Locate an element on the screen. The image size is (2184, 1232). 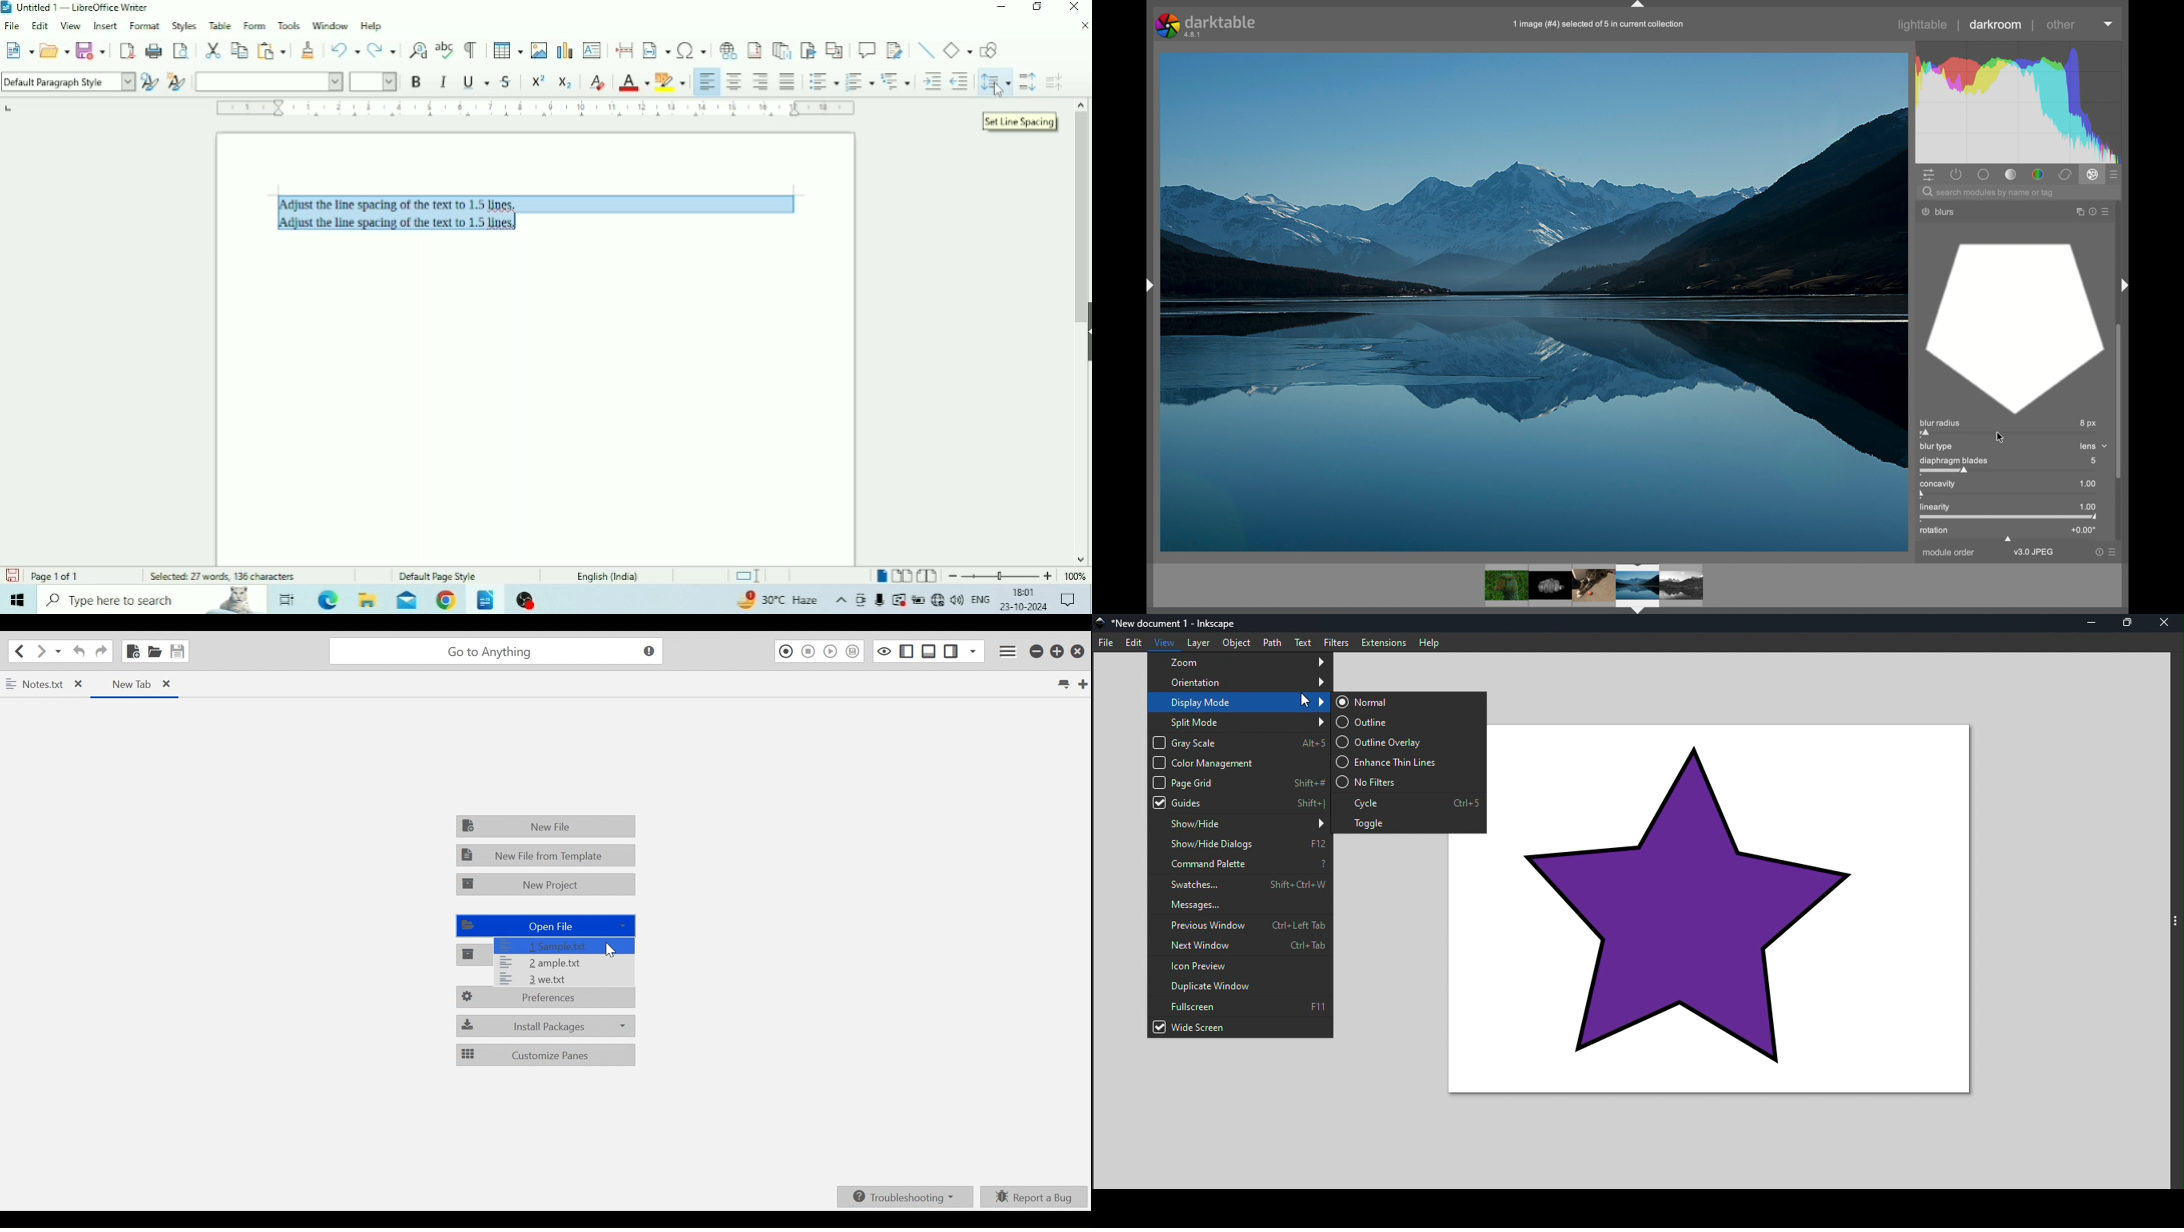
1.00 is located at coordinates (2089, 483).